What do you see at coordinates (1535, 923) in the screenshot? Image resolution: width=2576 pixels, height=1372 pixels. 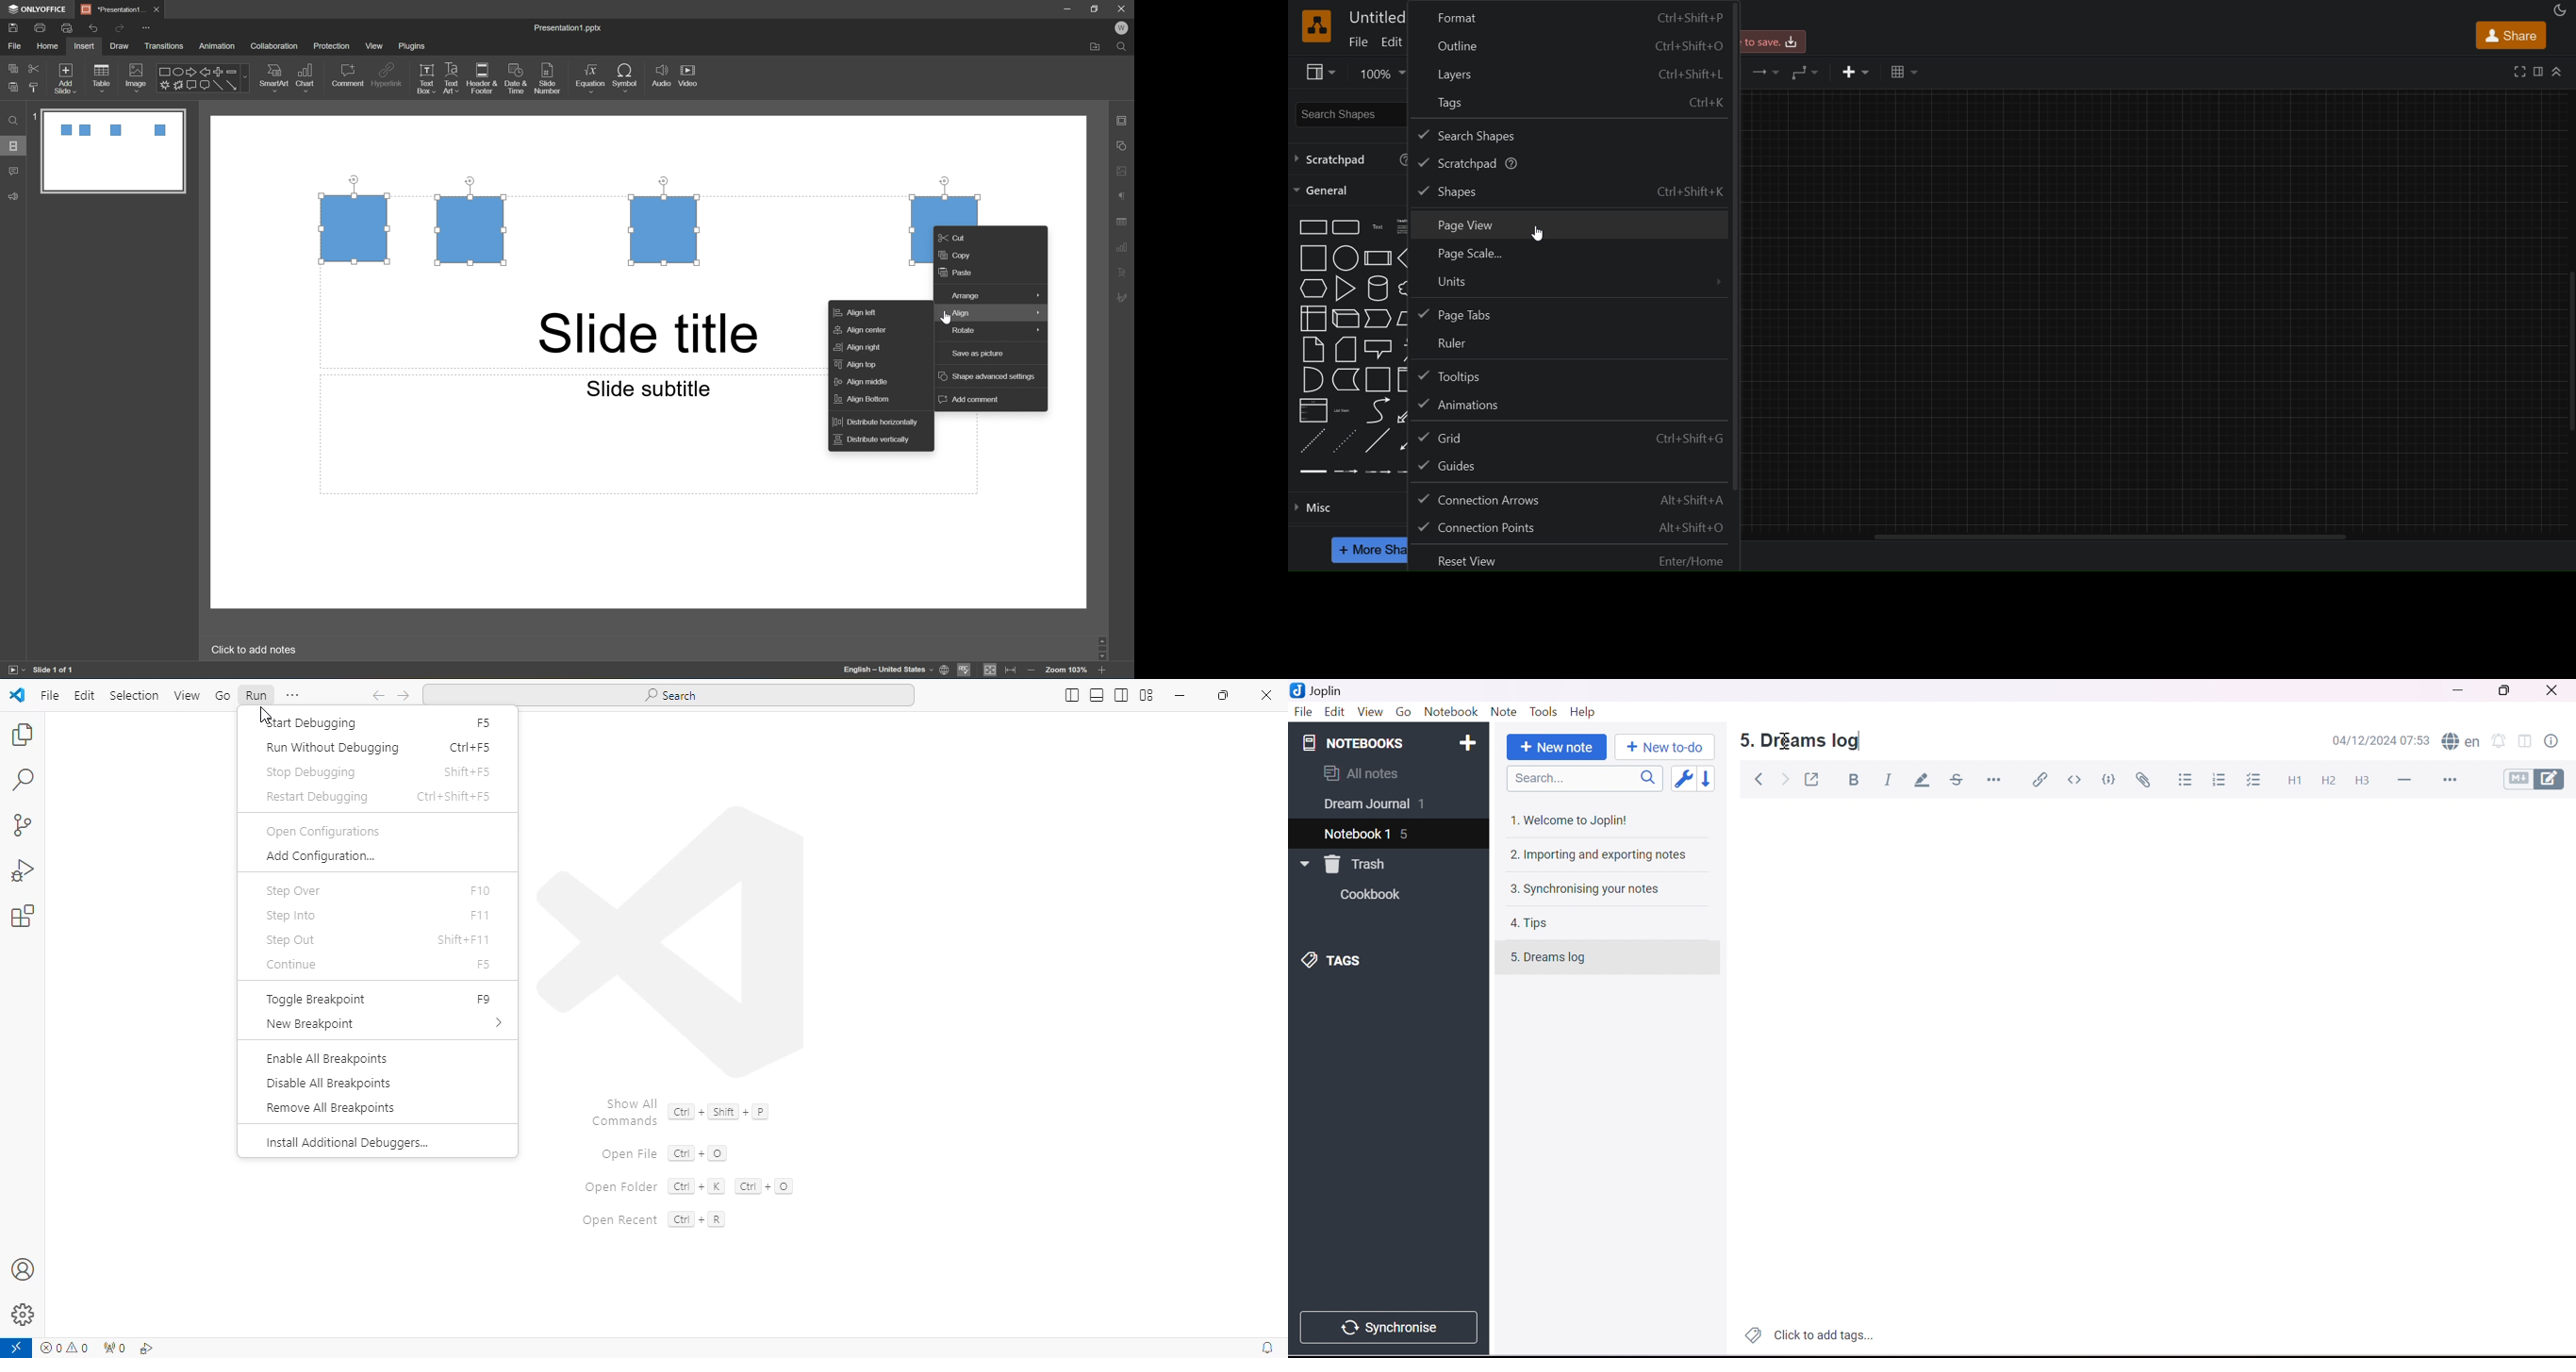 I see `4. Tips` at bounding box center [1535, 923].